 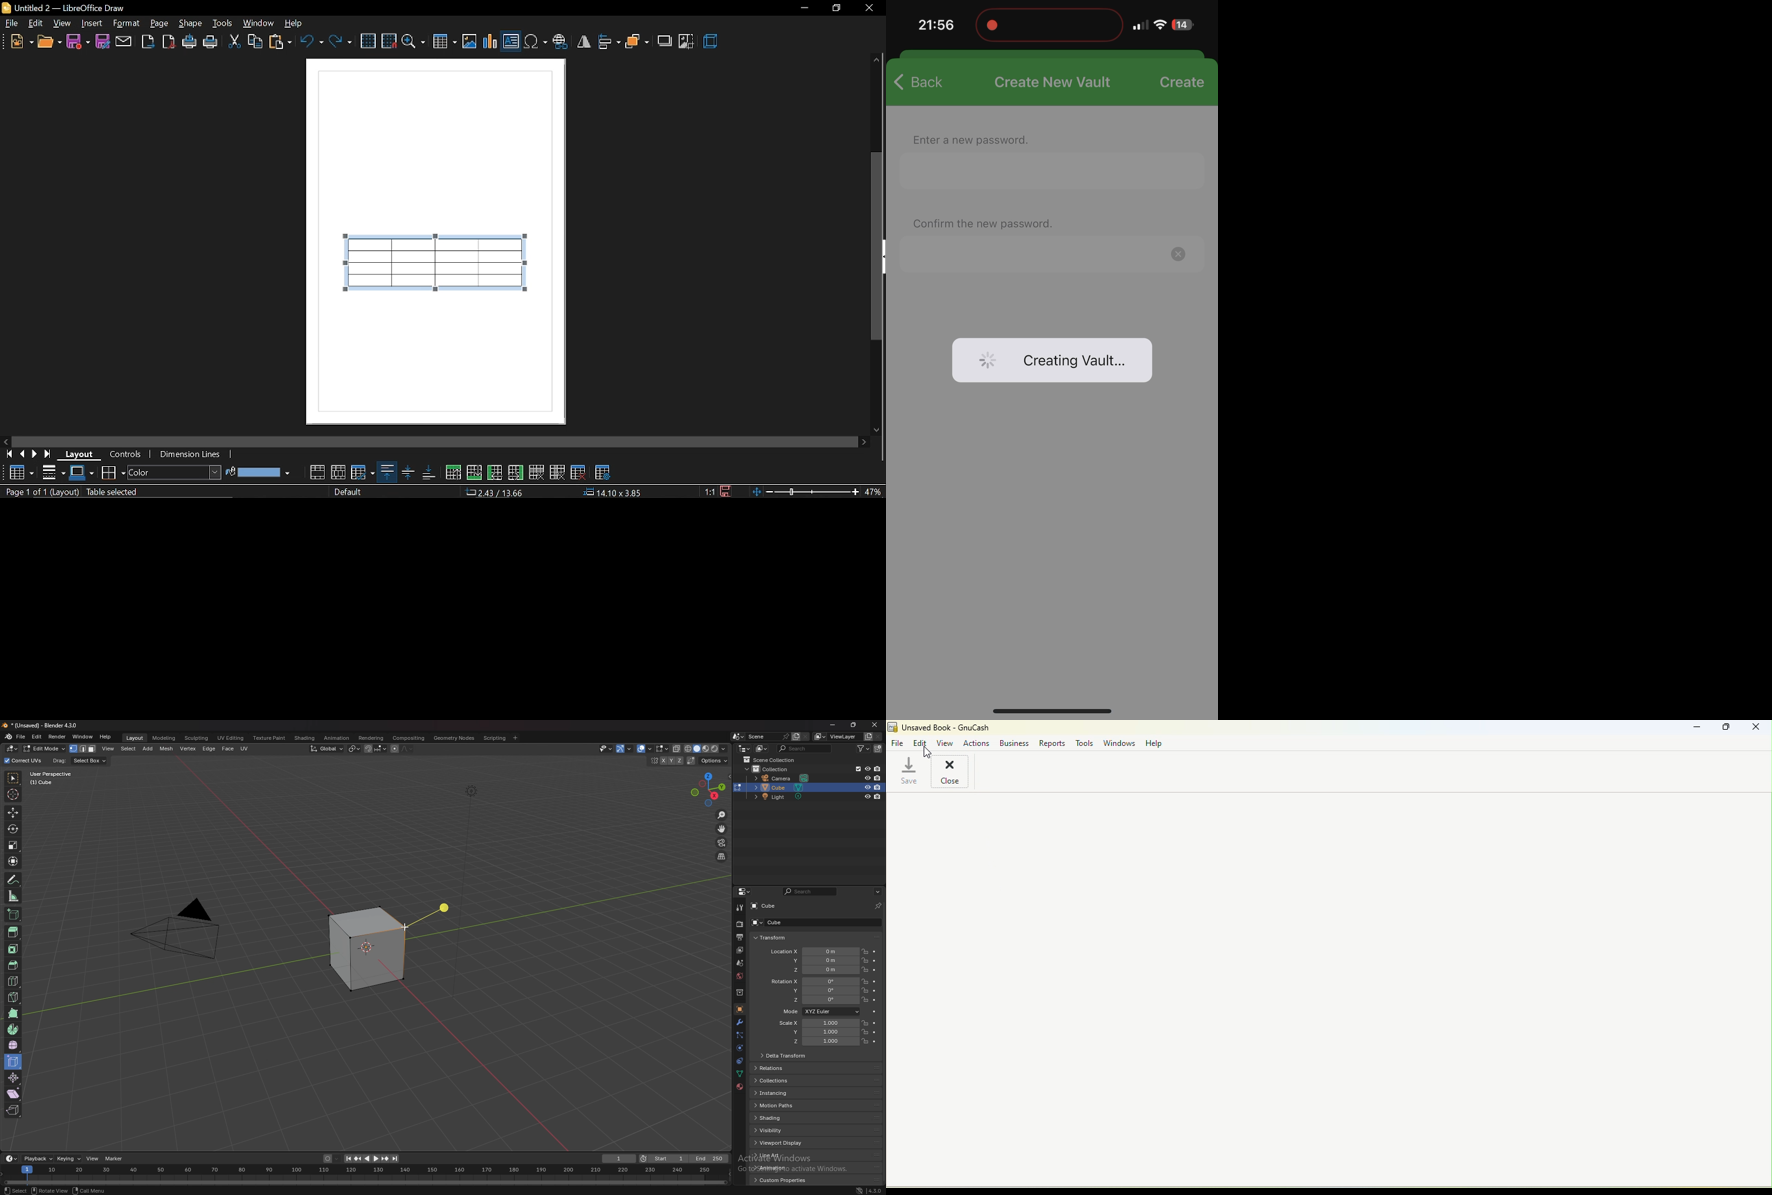 I want to click on file, so click(x=21, y=737).